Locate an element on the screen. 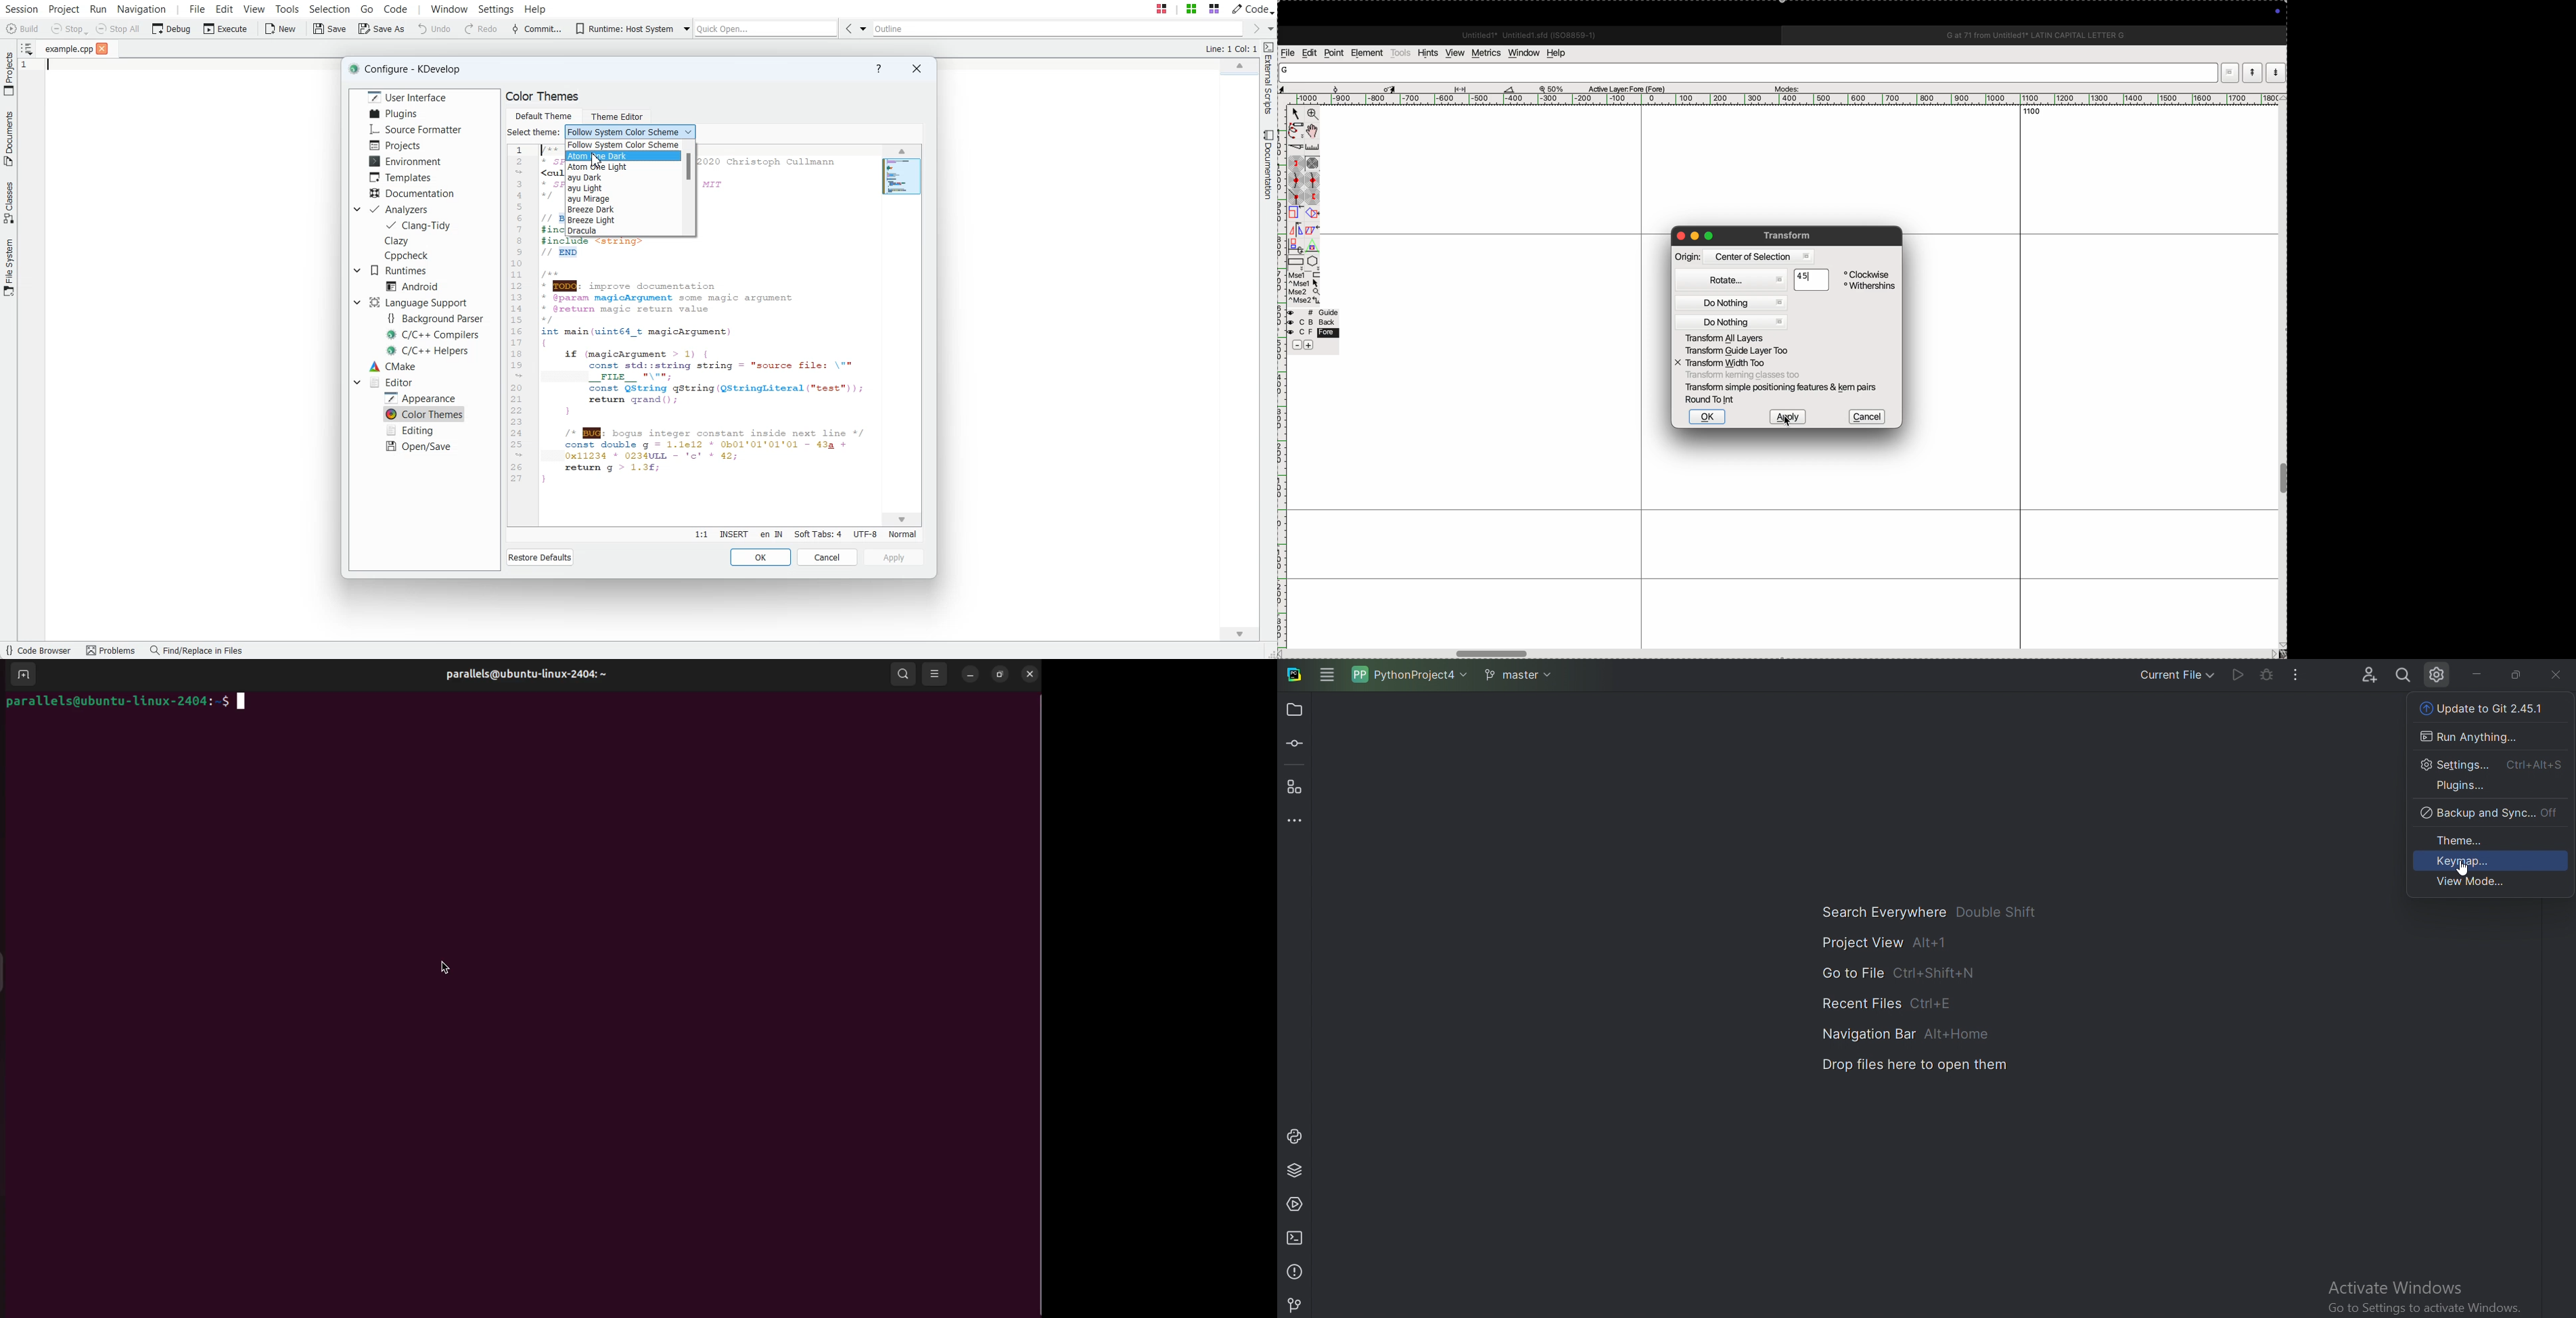 This screenshot has width=2576, height=1344. spiro is located at coordinates (1312, 163).